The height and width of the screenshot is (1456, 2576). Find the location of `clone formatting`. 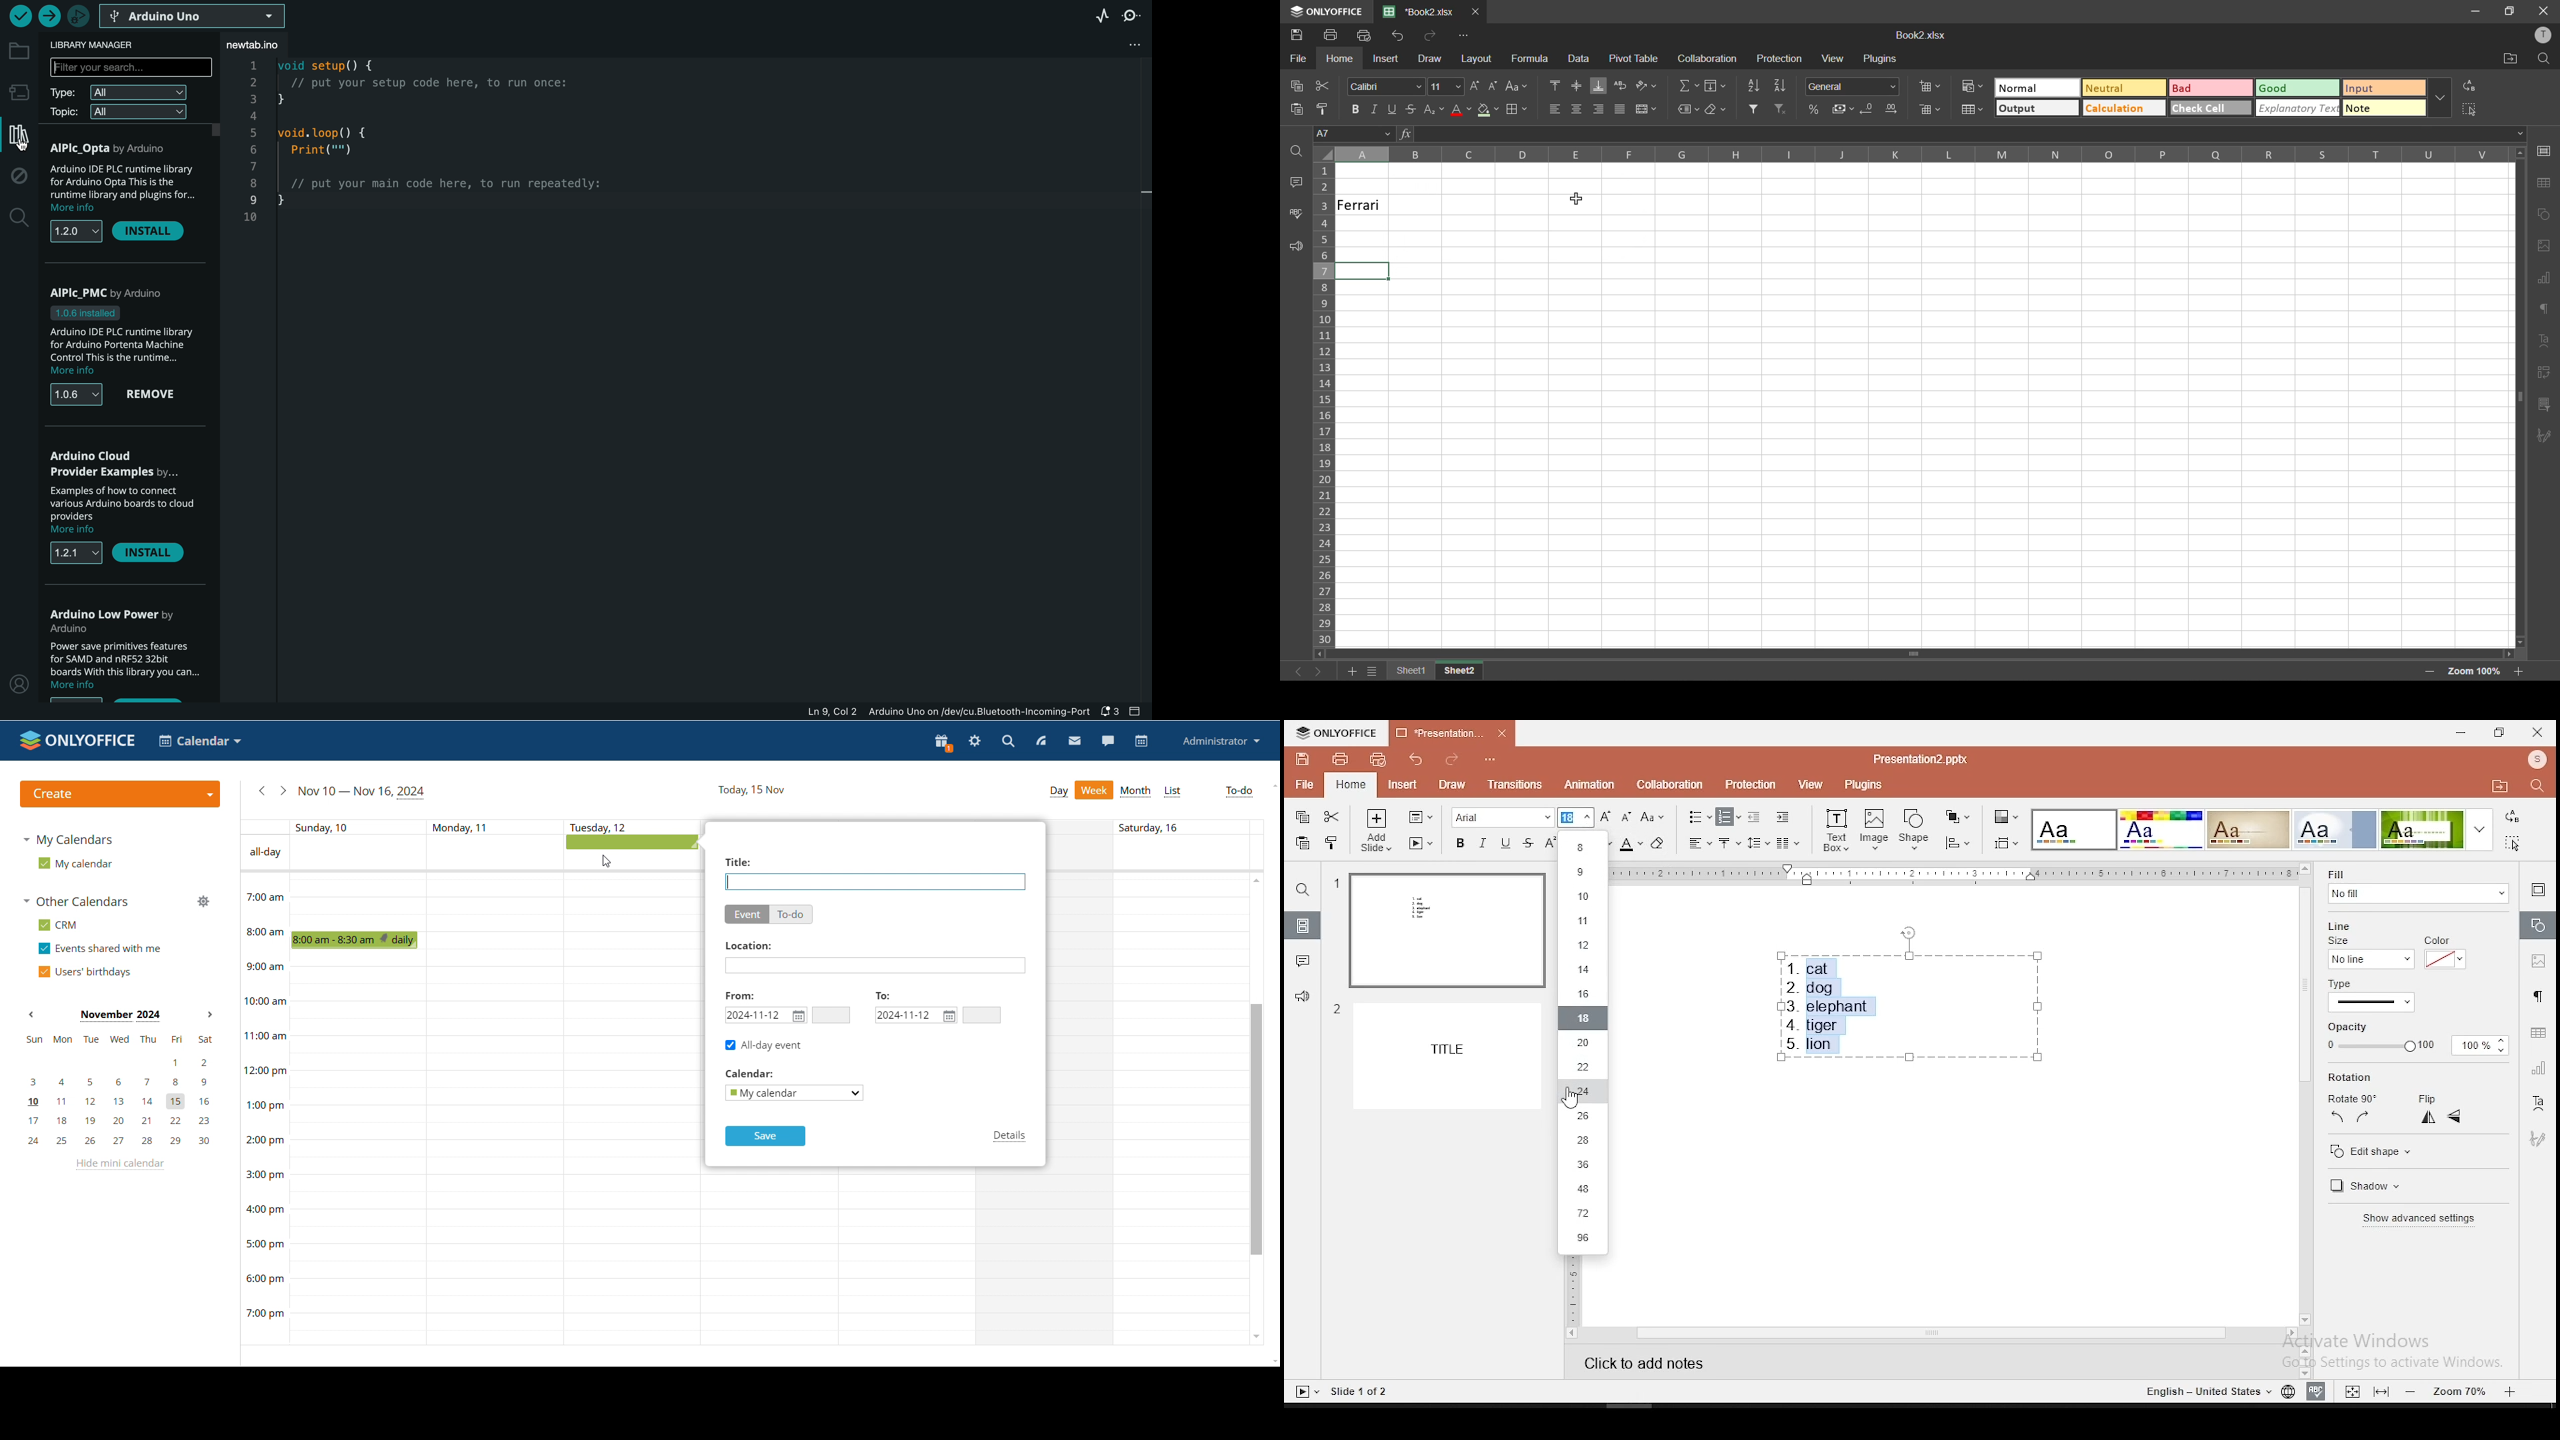

clone formatting is located at coordinates (1332, 842).